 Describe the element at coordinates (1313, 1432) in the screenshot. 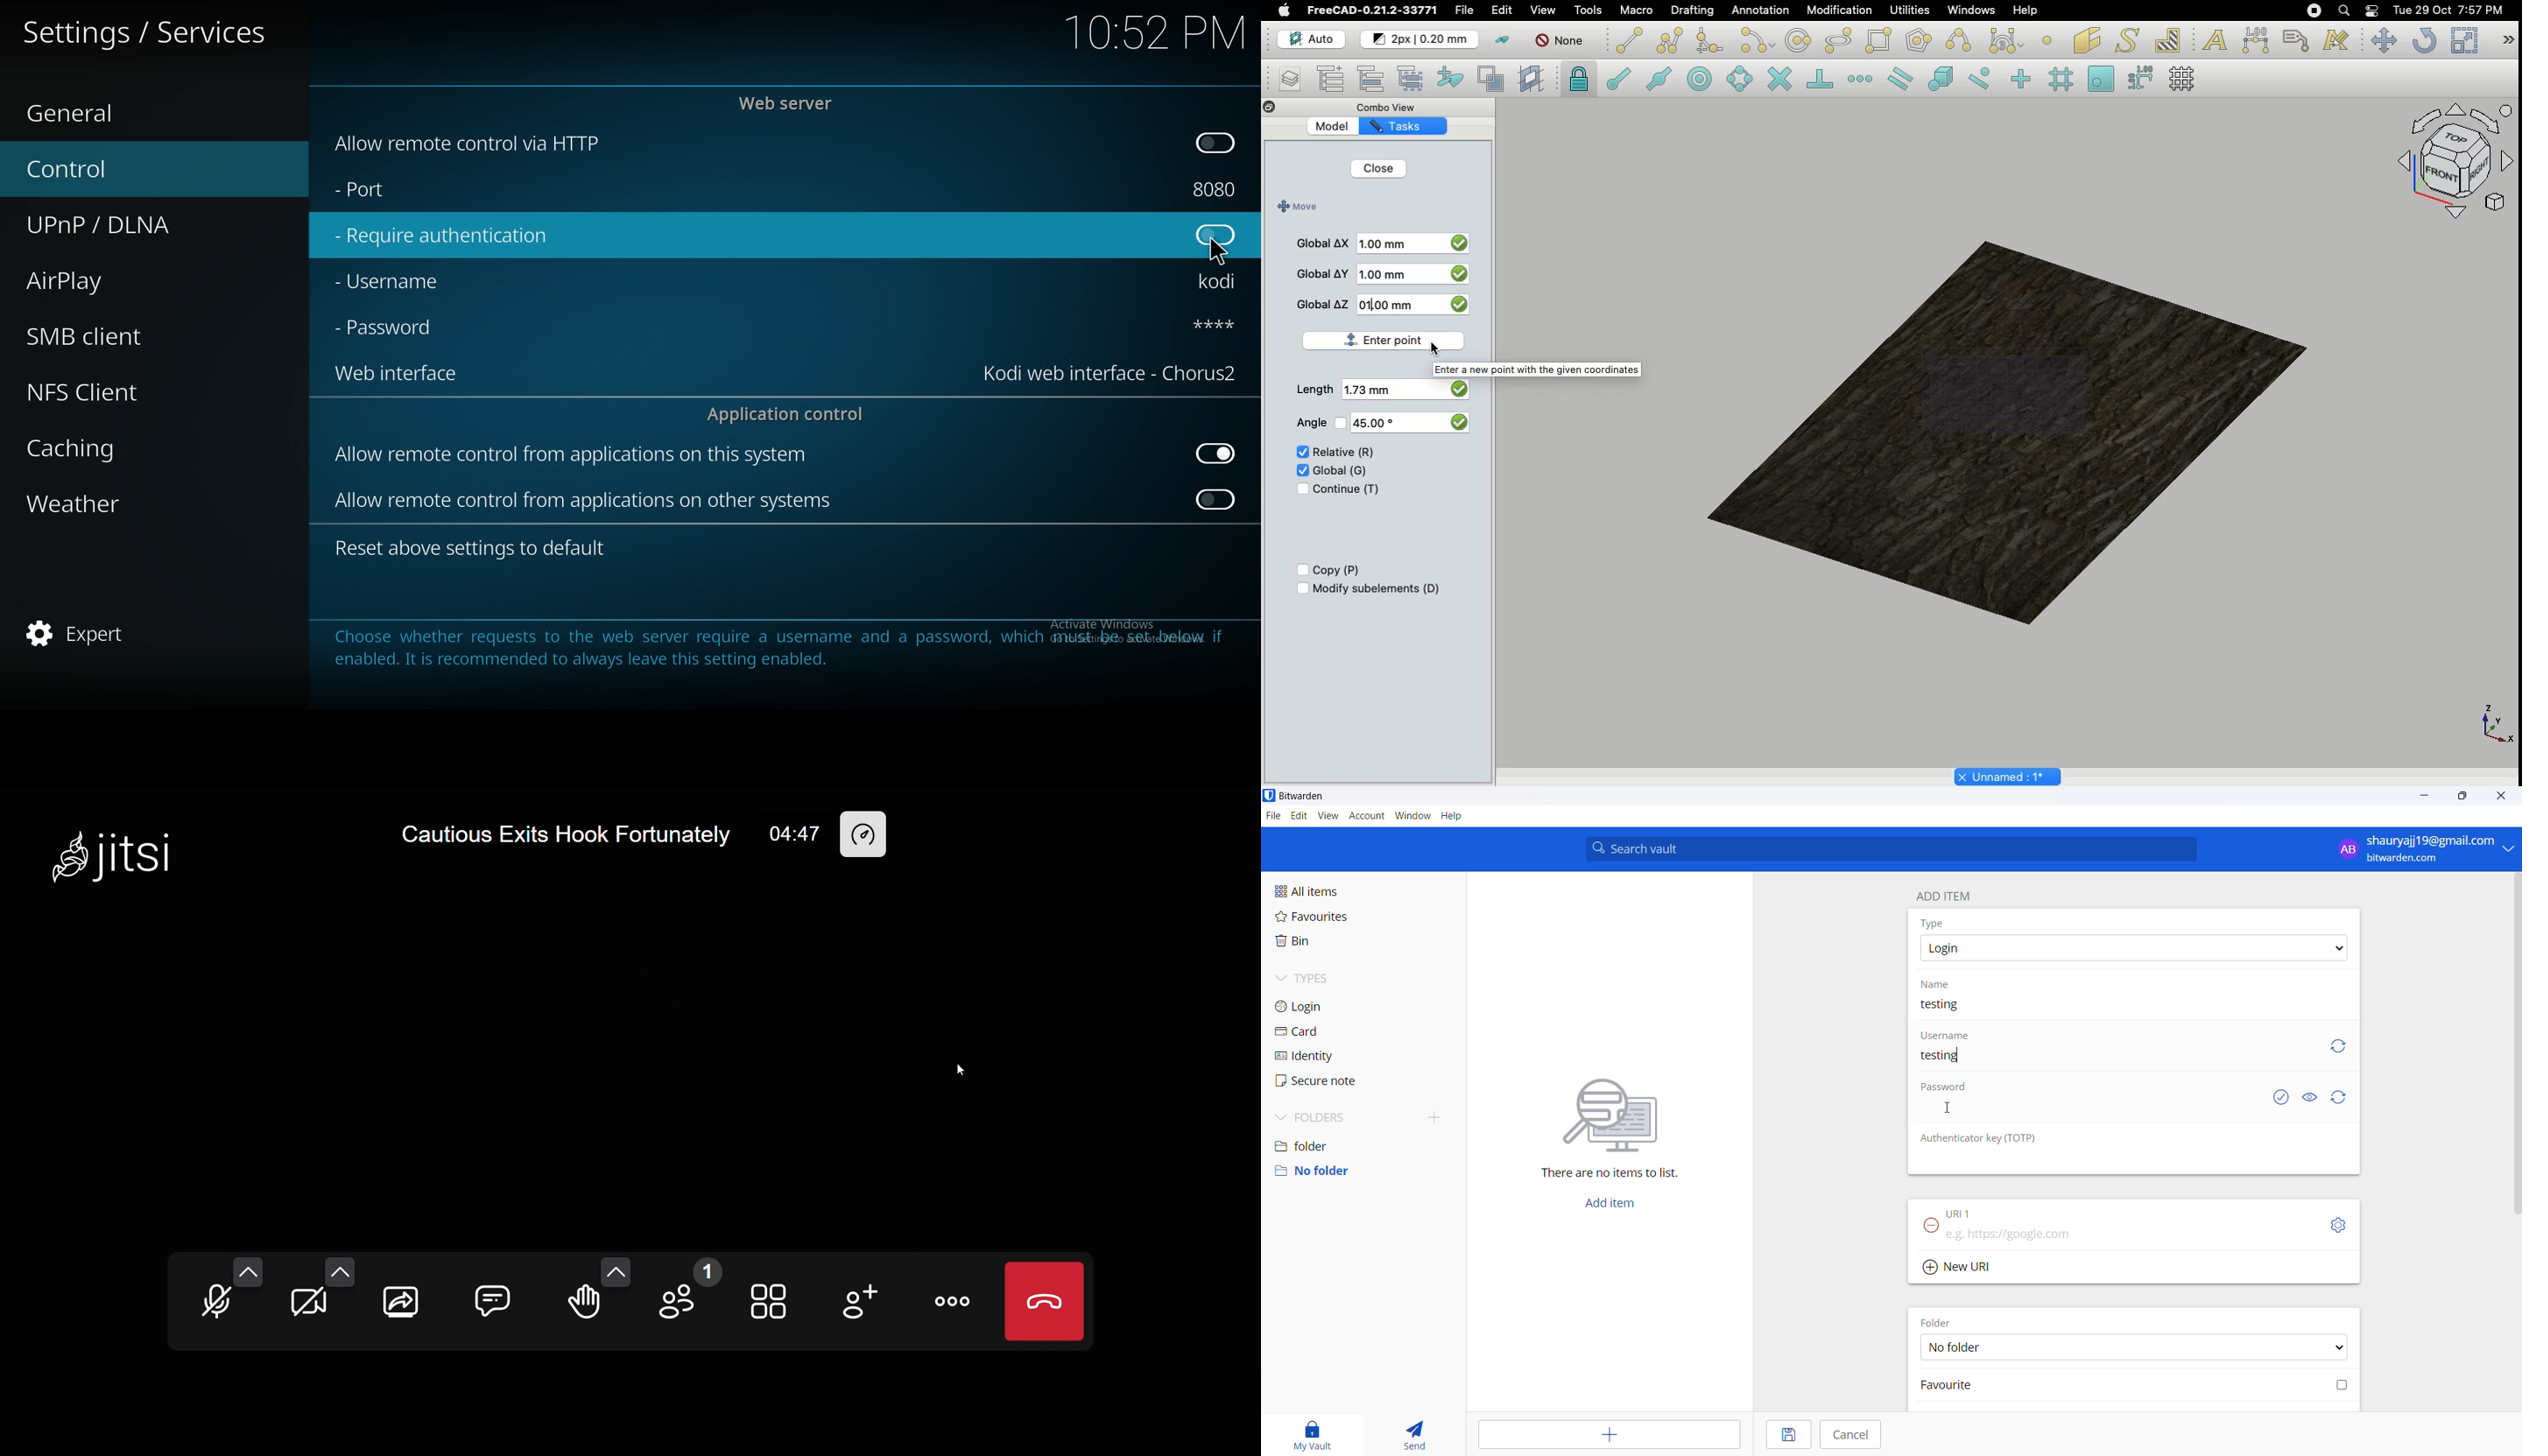

I see `my vault` at that location.